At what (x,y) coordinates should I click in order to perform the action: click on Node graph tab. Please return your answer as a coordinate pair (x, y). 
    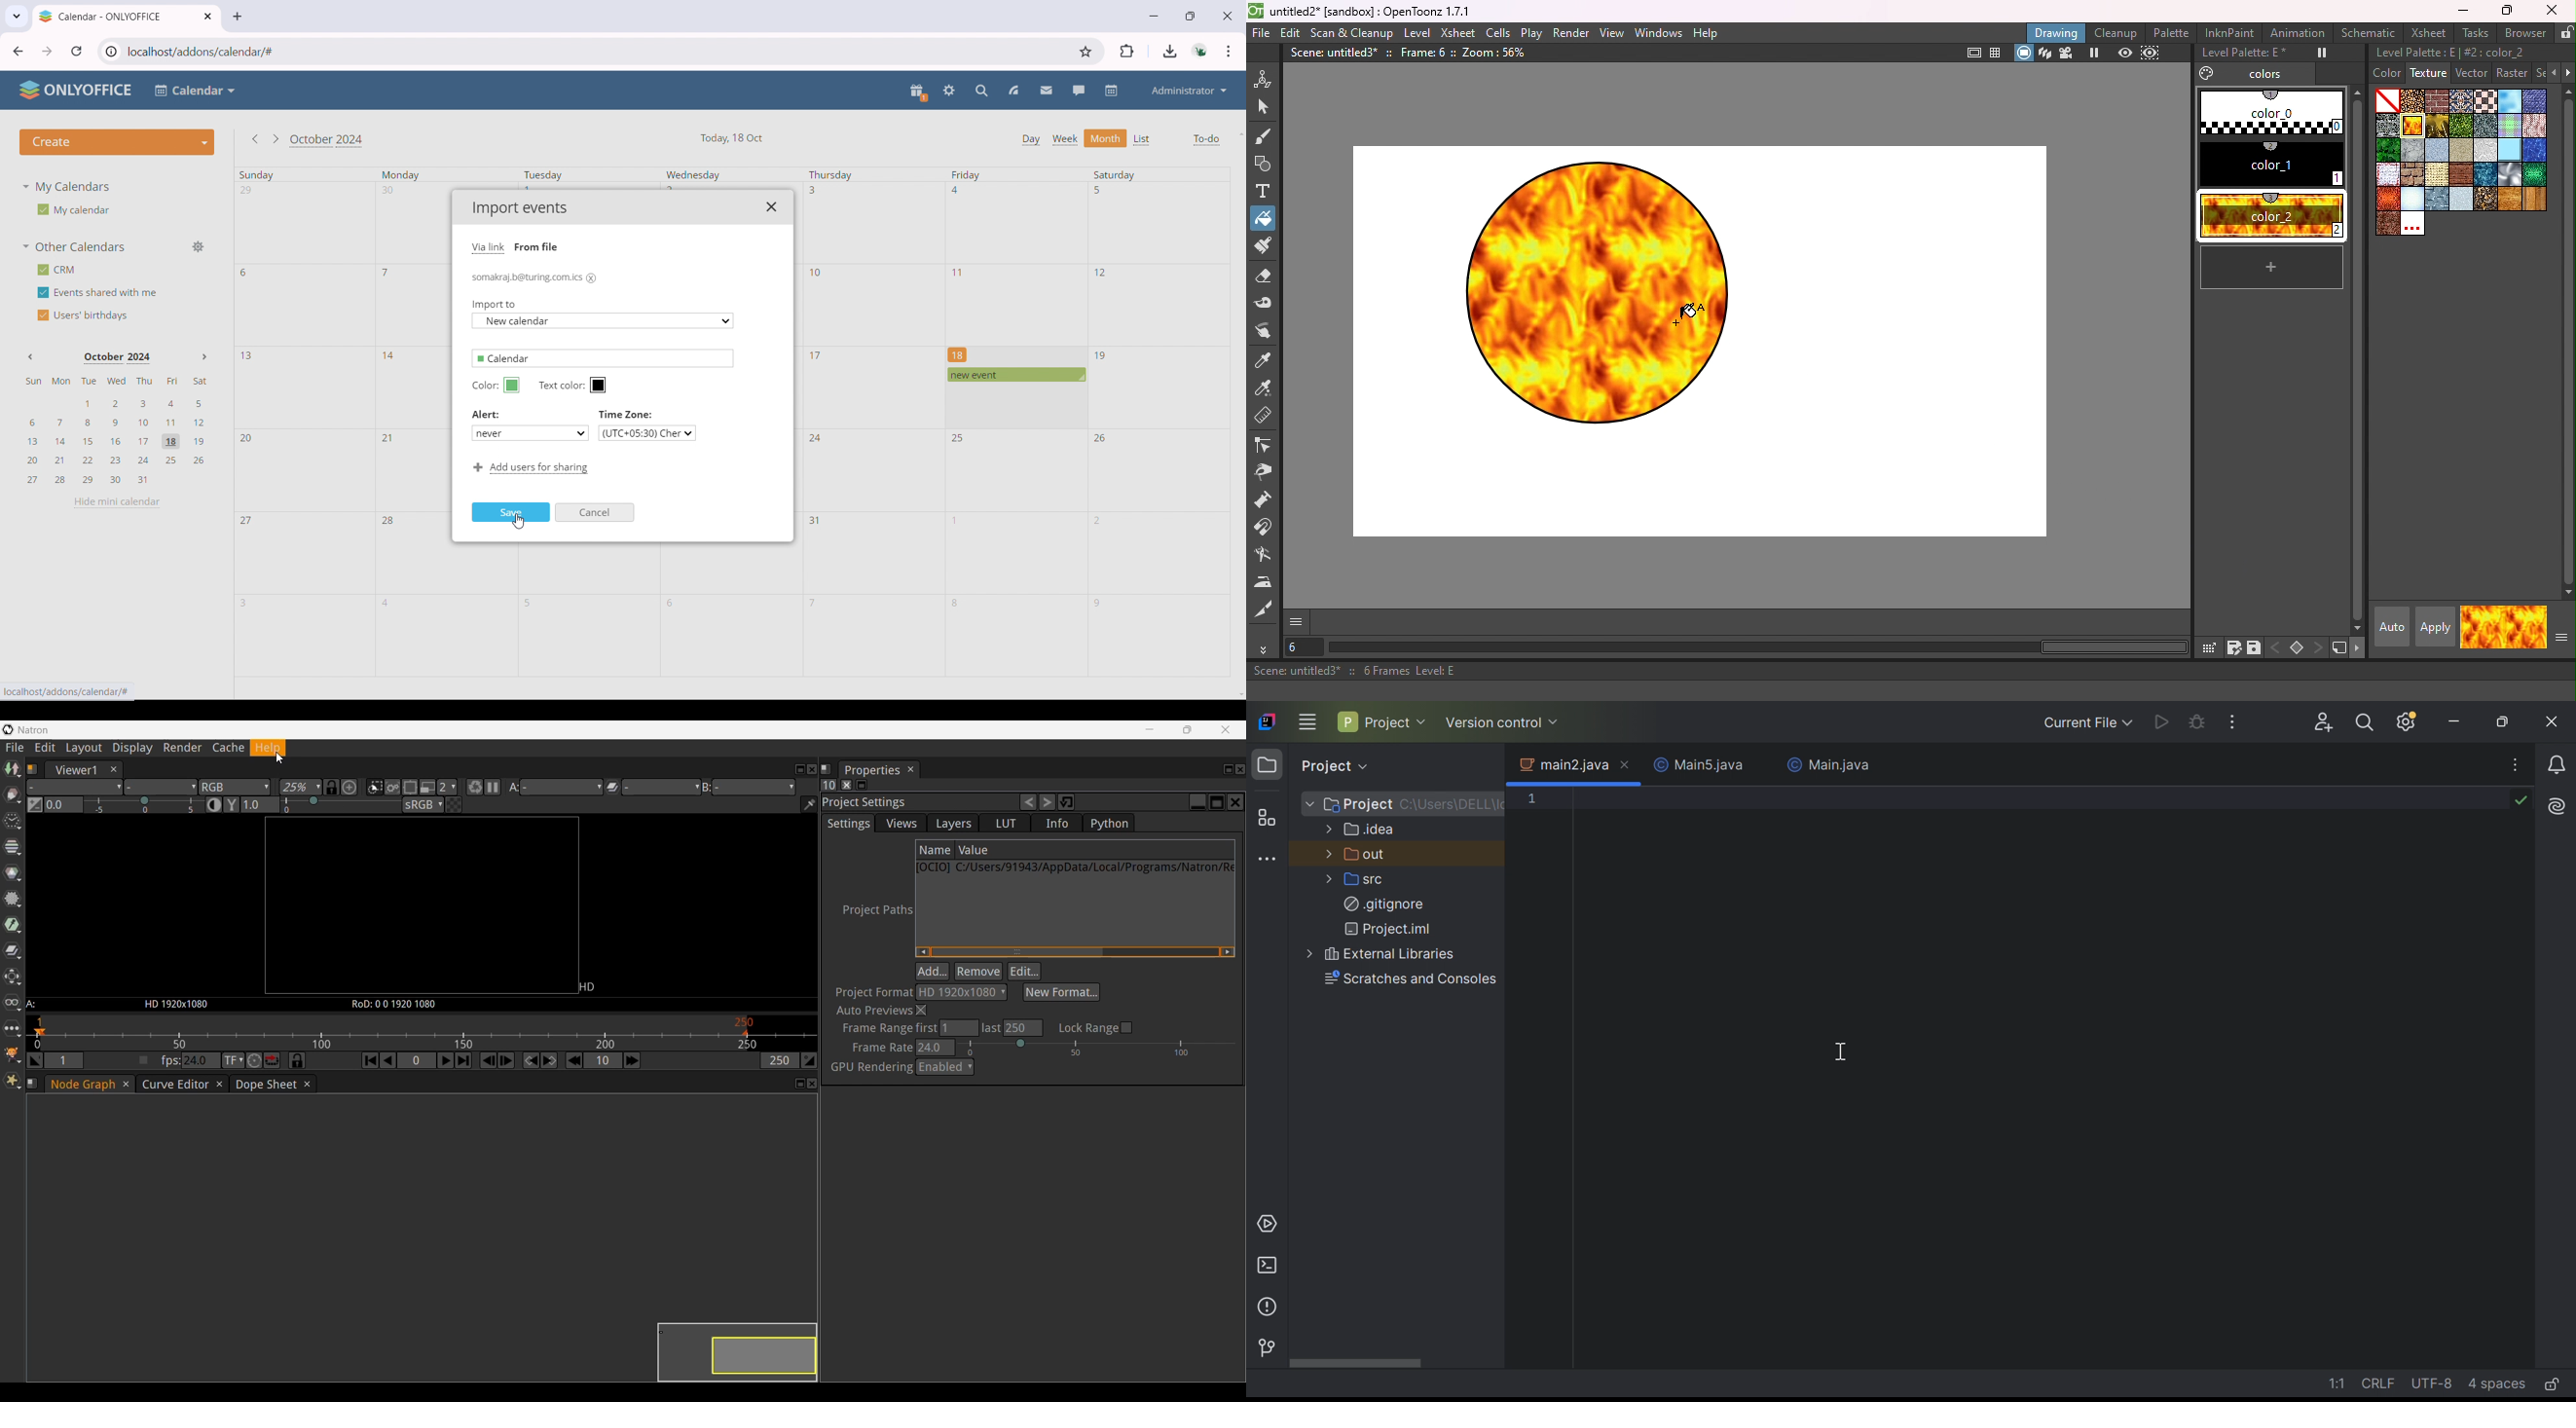
    Looking at the image, I should click on (80, 1083).